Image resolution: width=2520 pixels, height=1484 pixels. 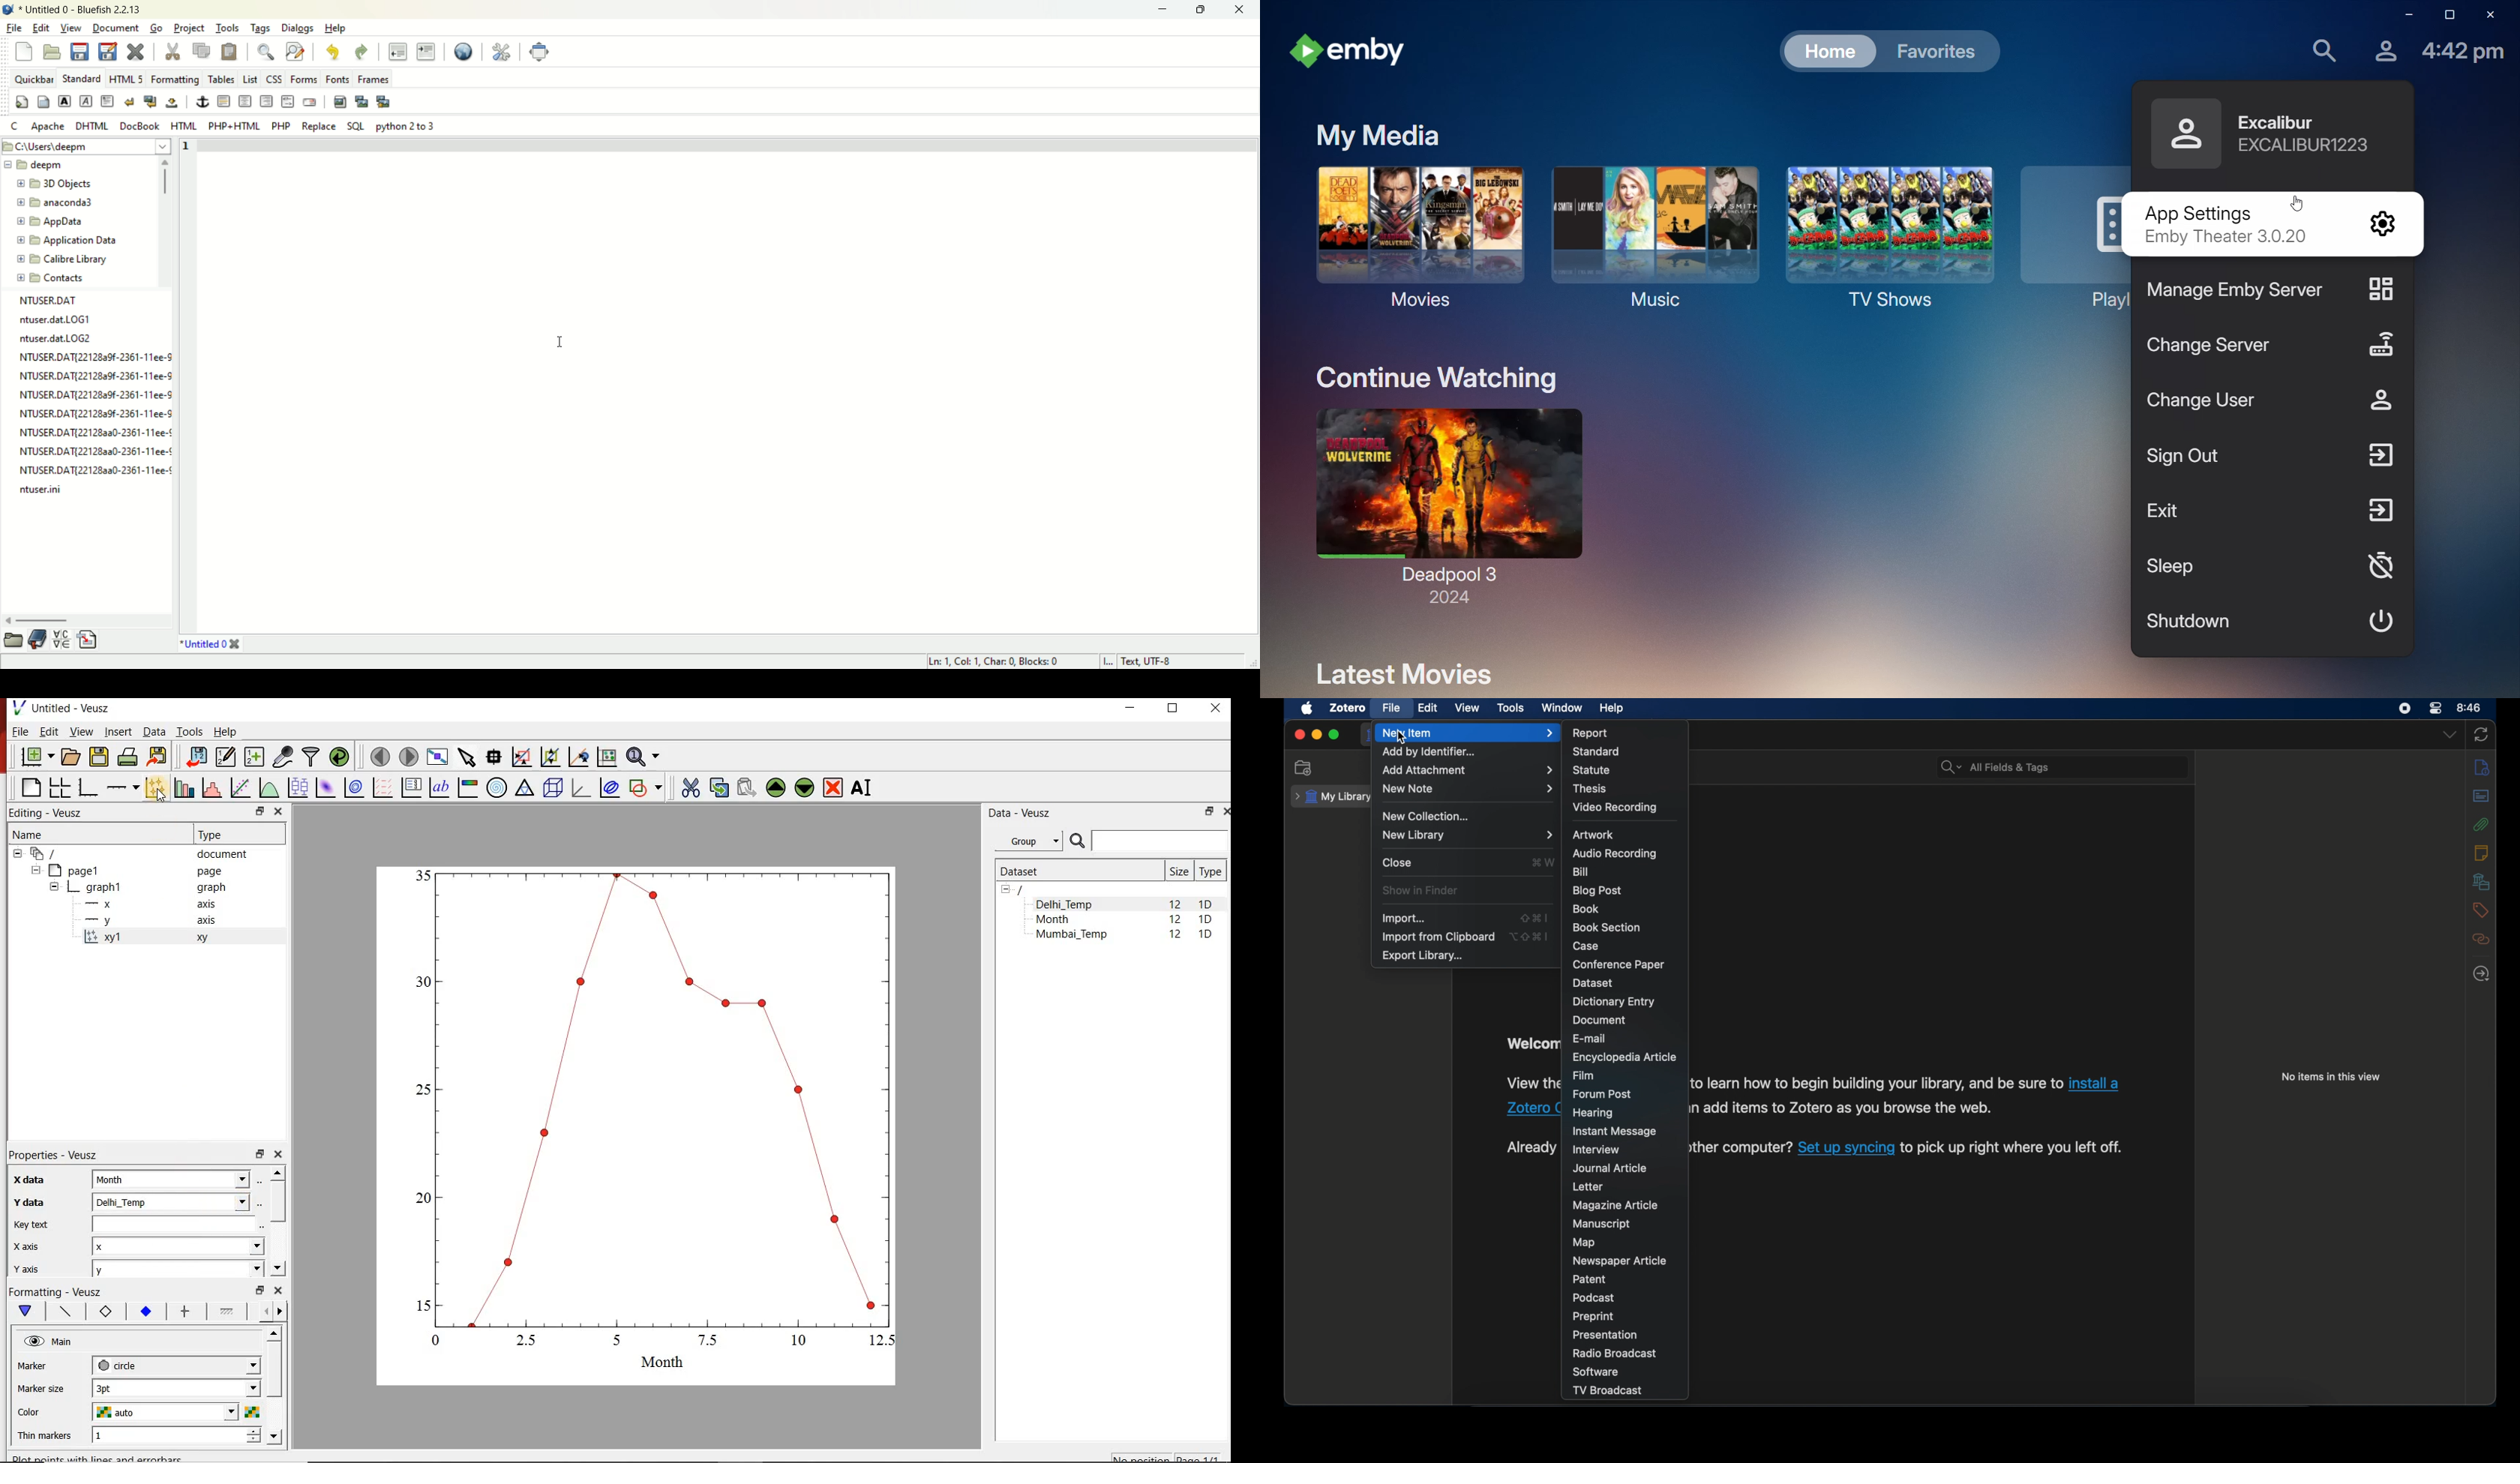 I want to click on color, so click(x=42, y=1412).